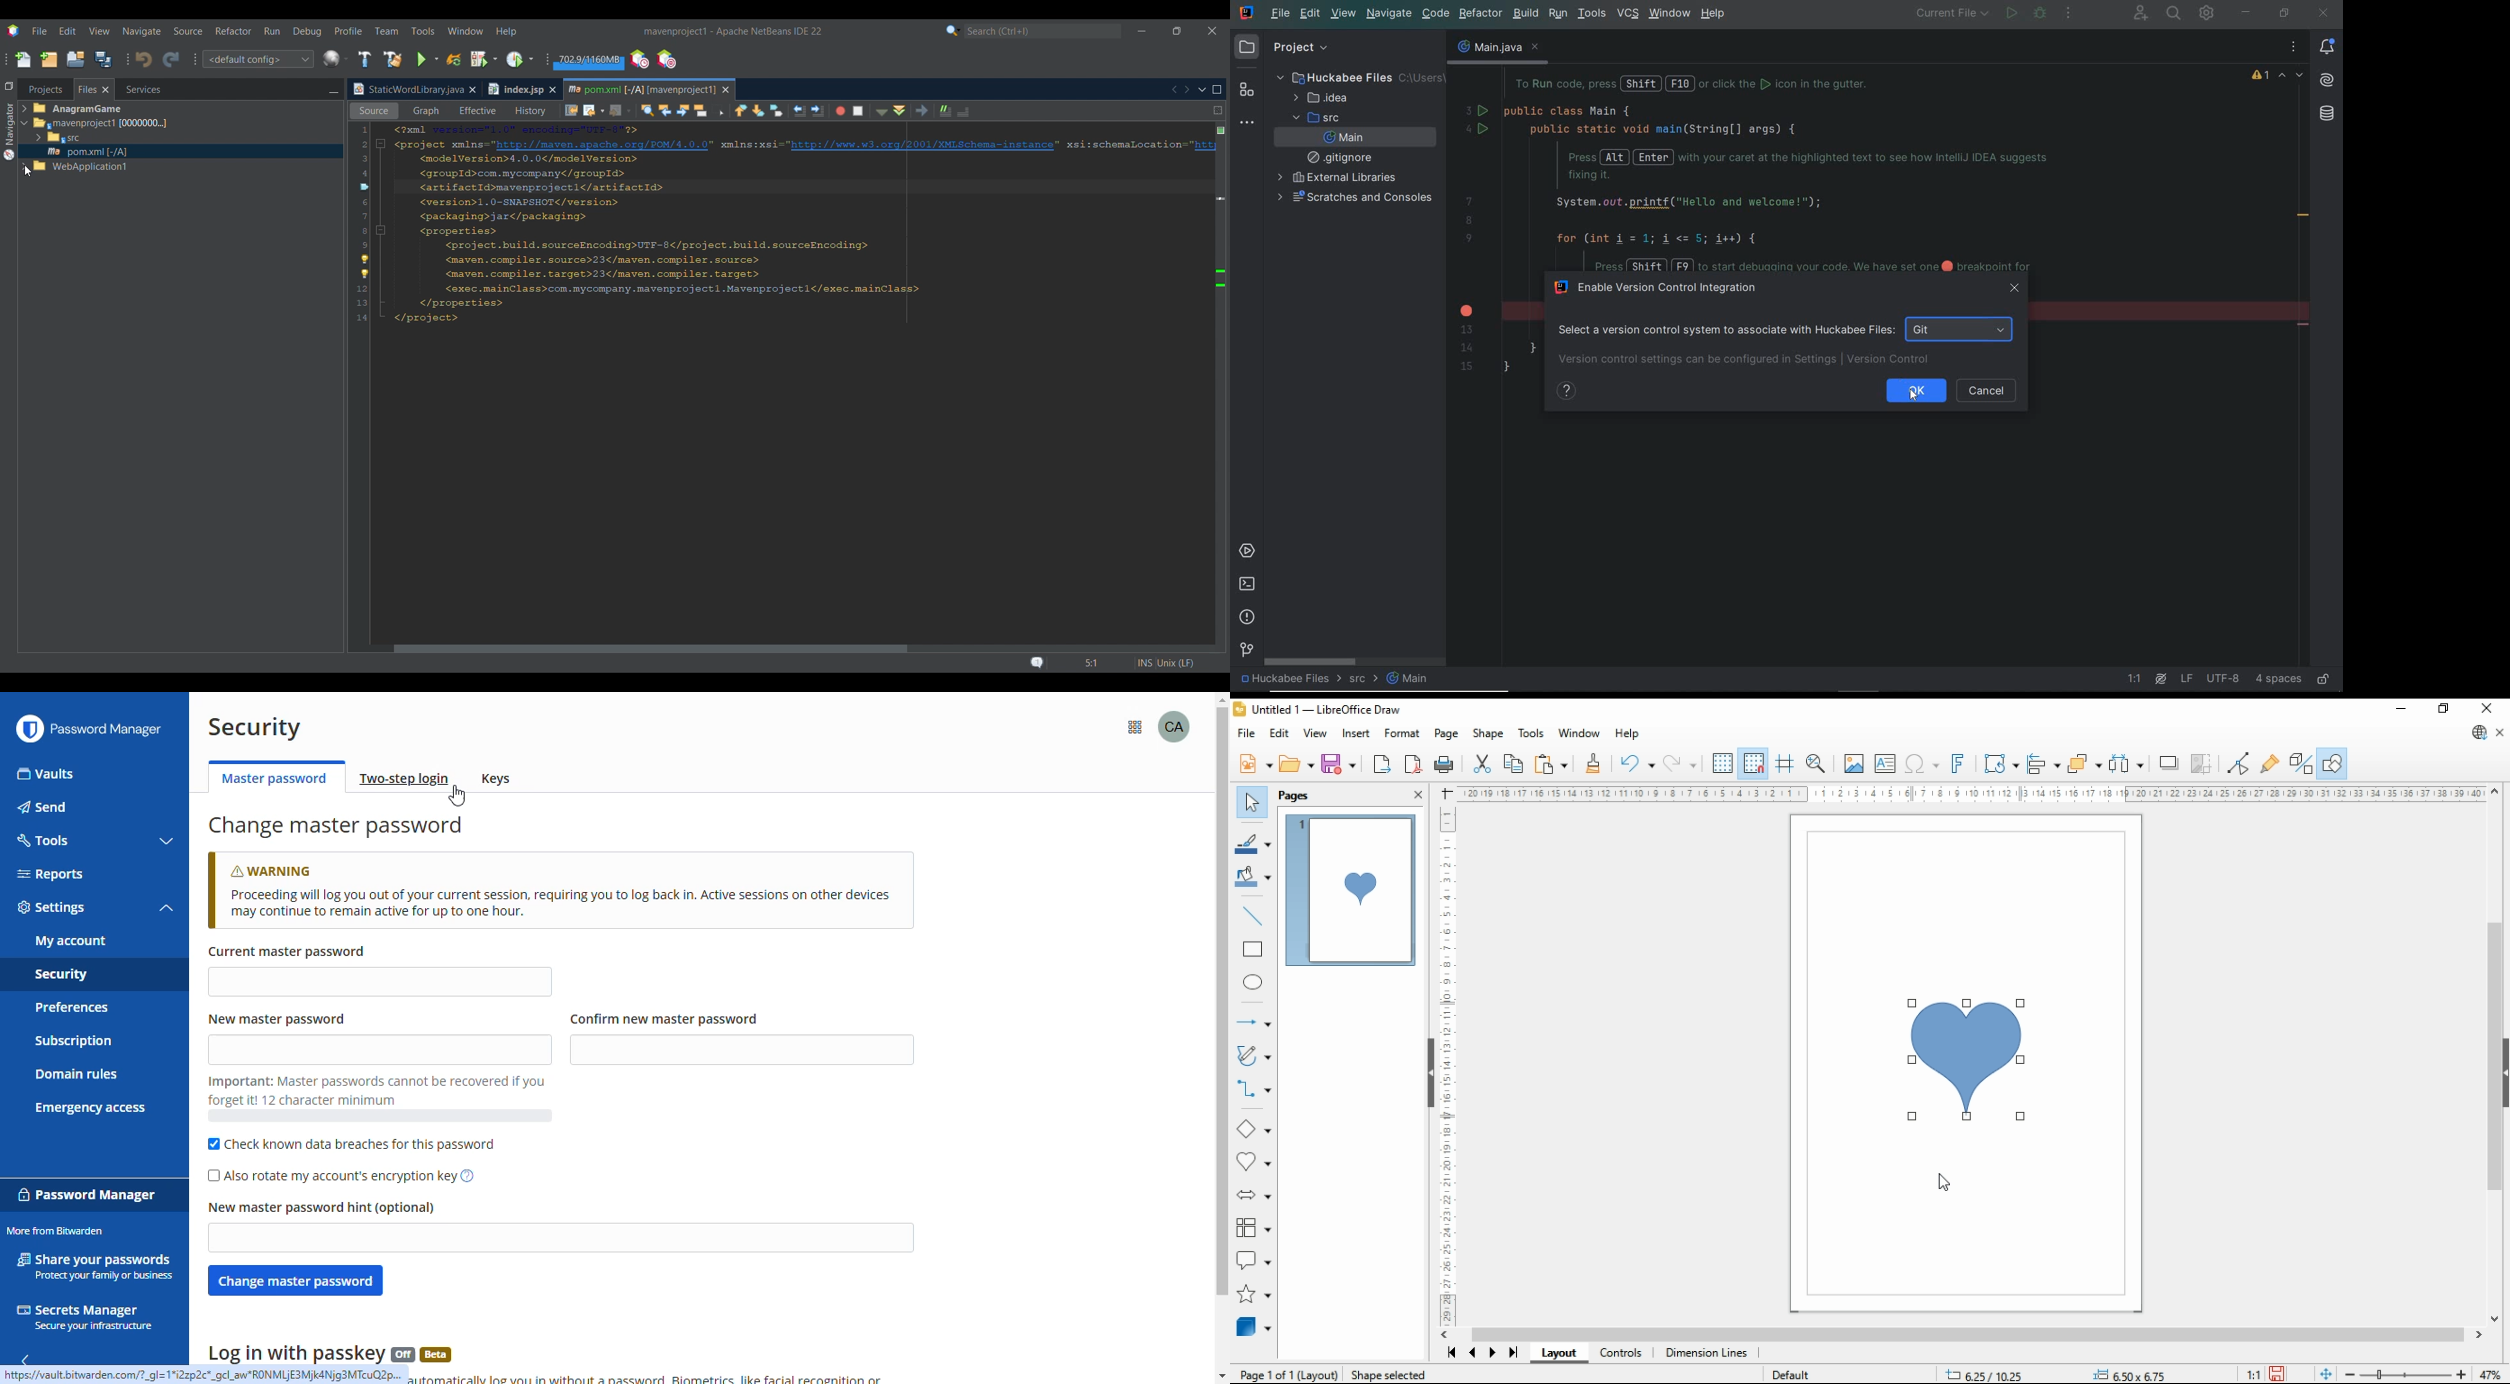 The width and height of the screenshot is (2520, 1400). What do you see at coordinates (1252, 1163) in the screenshot?
I see `symbol shapes` at bounding box center [1252, 1163].